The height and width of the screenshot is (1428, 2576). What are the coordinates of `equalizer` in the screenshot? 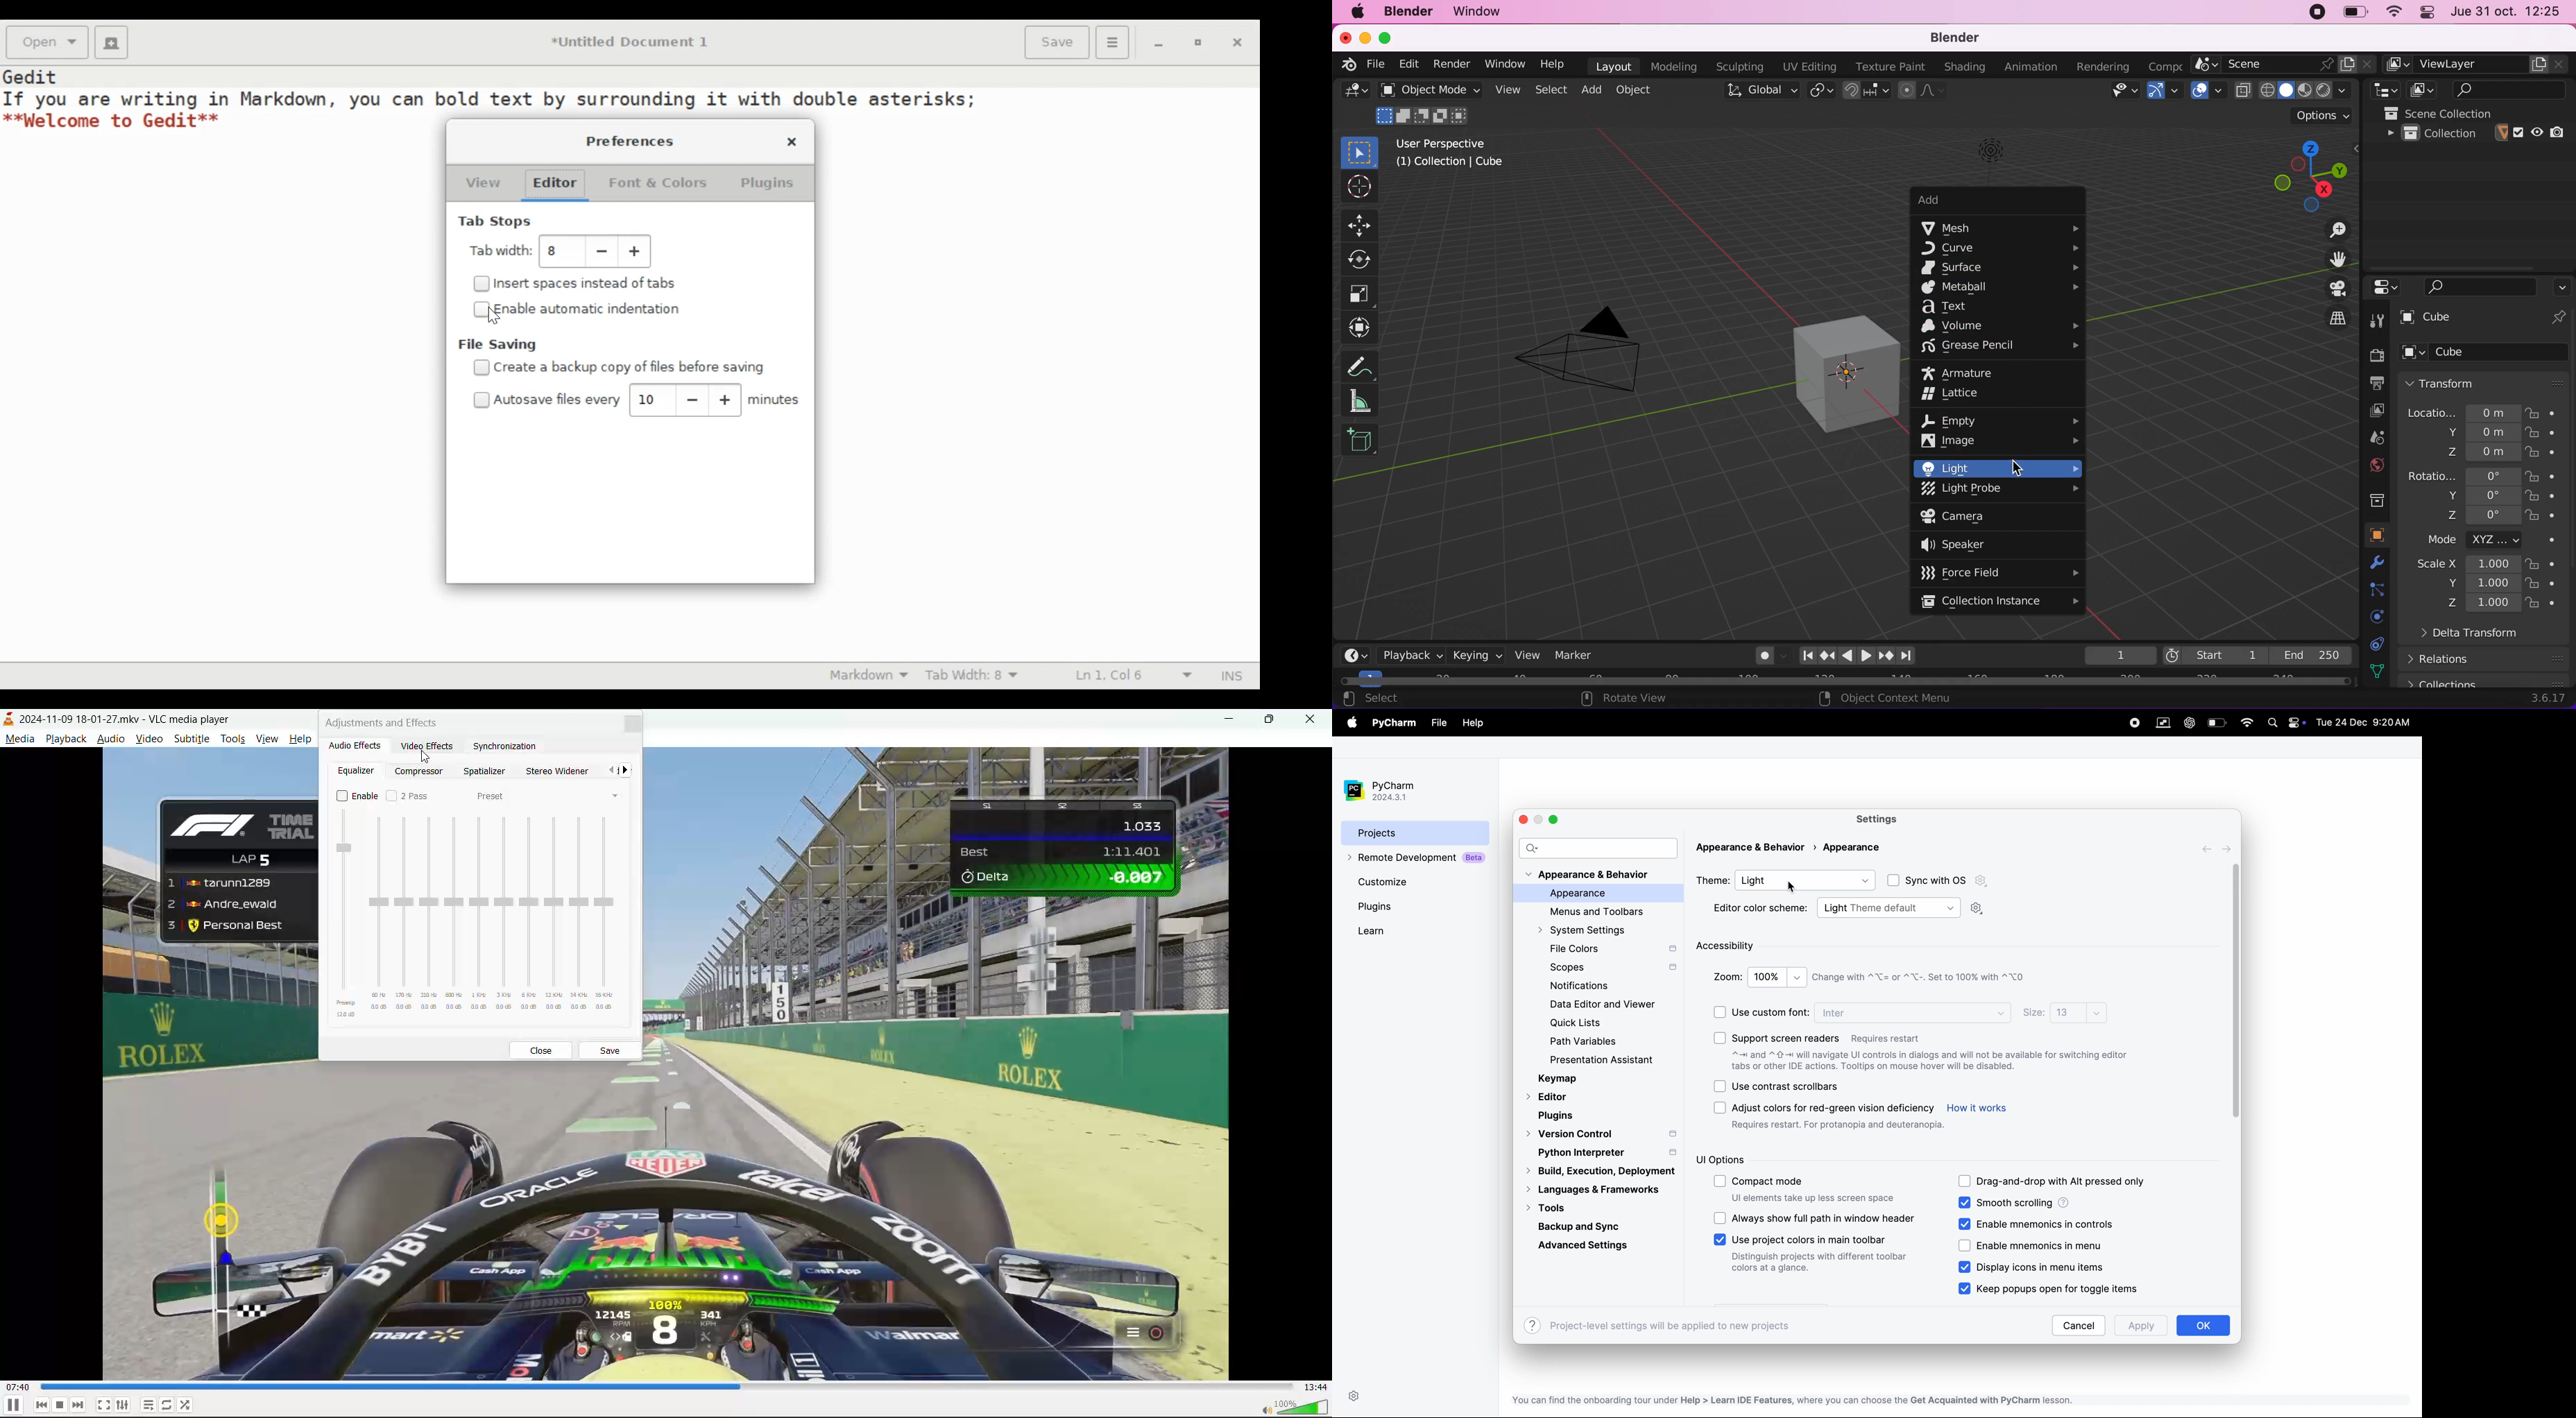 It's located at (353, 771).